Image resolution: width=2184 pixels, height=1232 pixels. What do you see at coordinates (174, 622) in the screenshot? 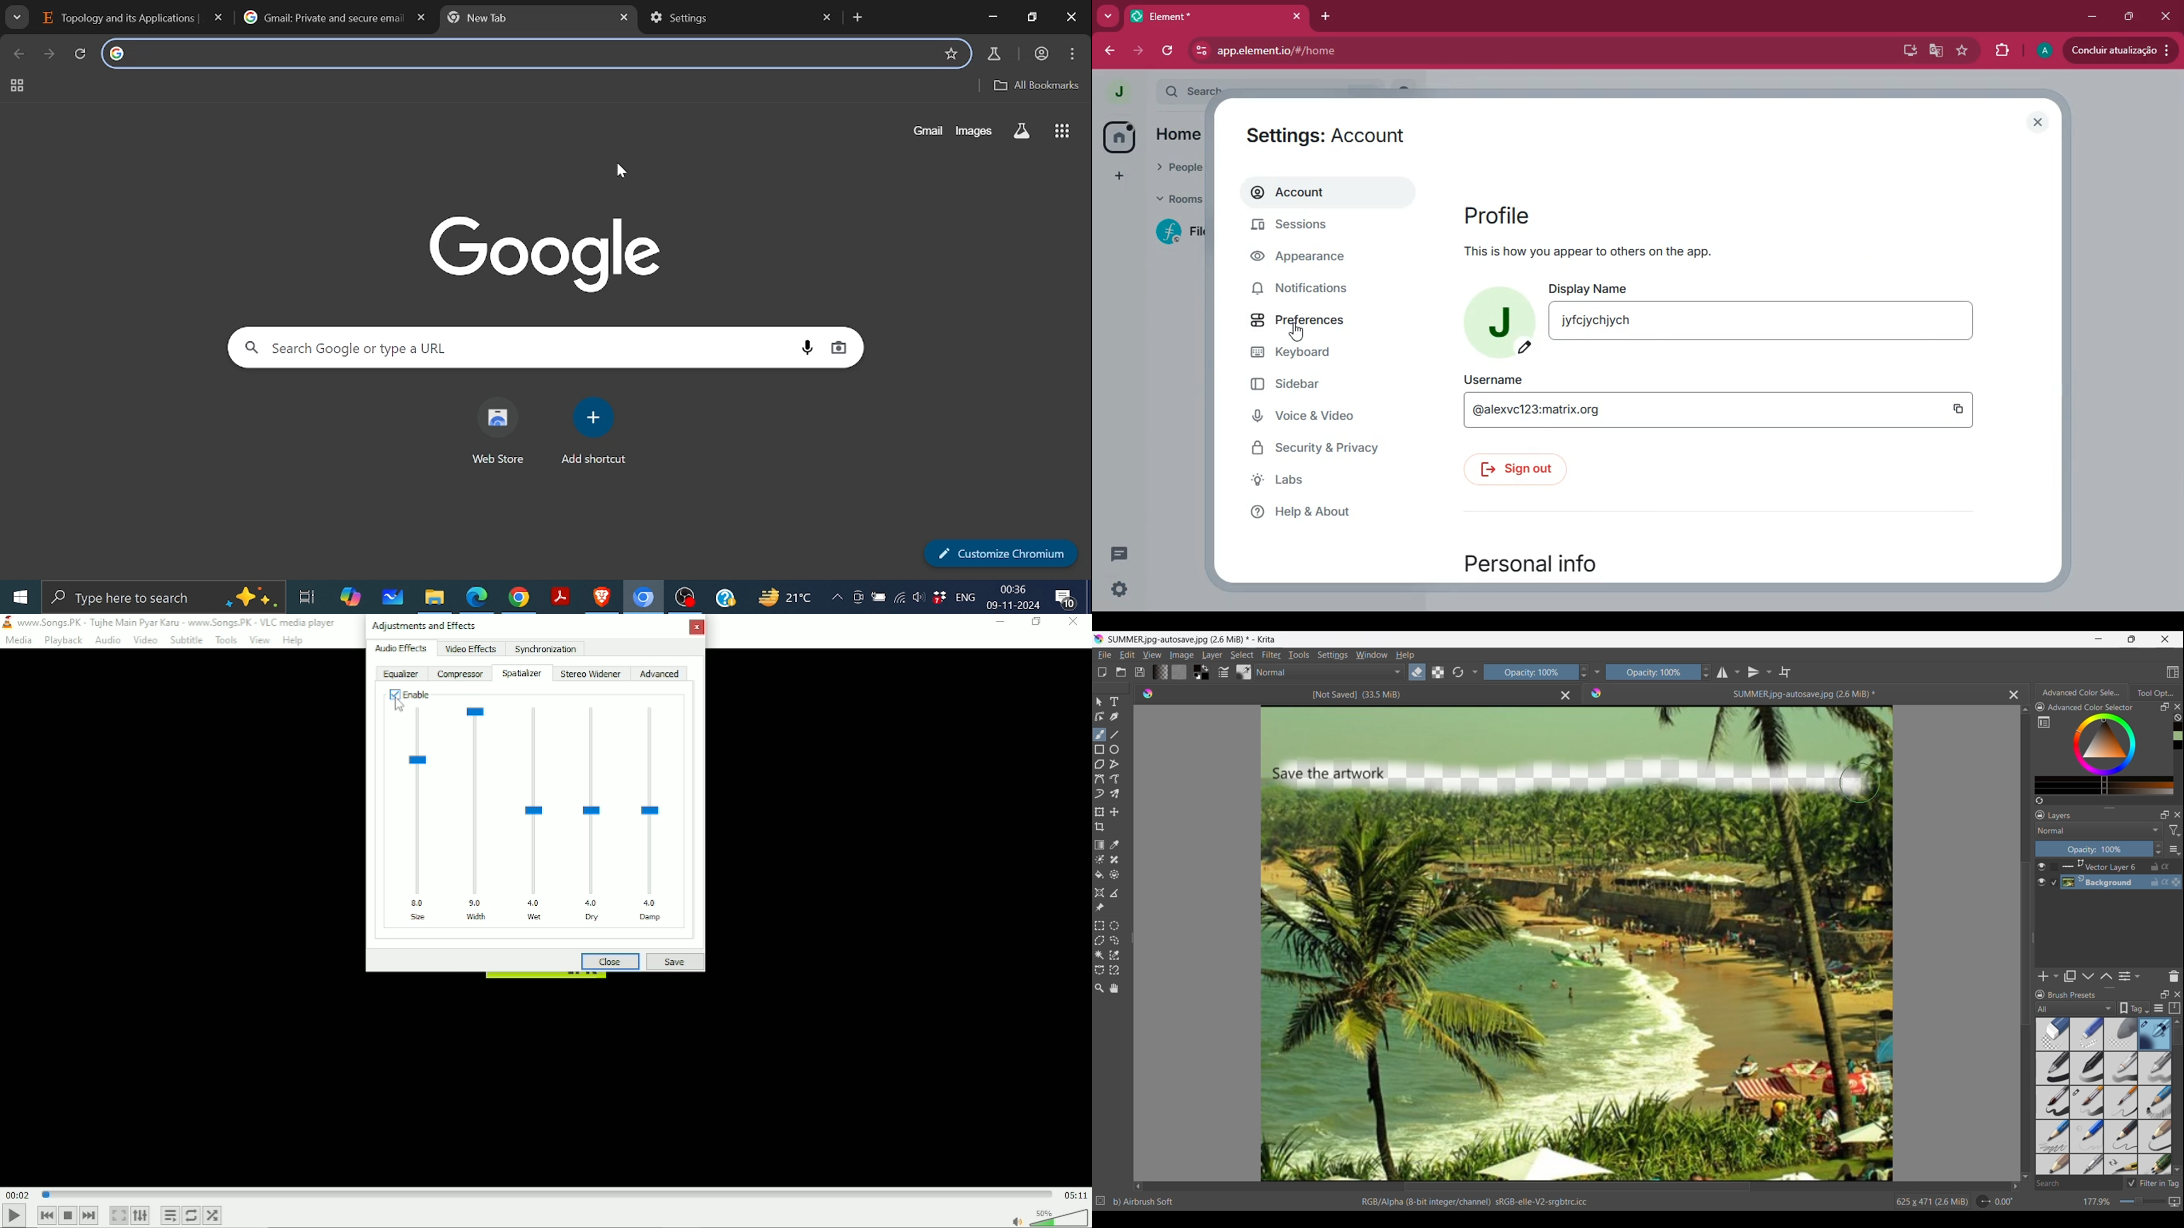
I see `www.Songs.PK - Tujhe Main Pyar Karu - www.Songs.PK - VLC media player` at bounding box center [174, 622].